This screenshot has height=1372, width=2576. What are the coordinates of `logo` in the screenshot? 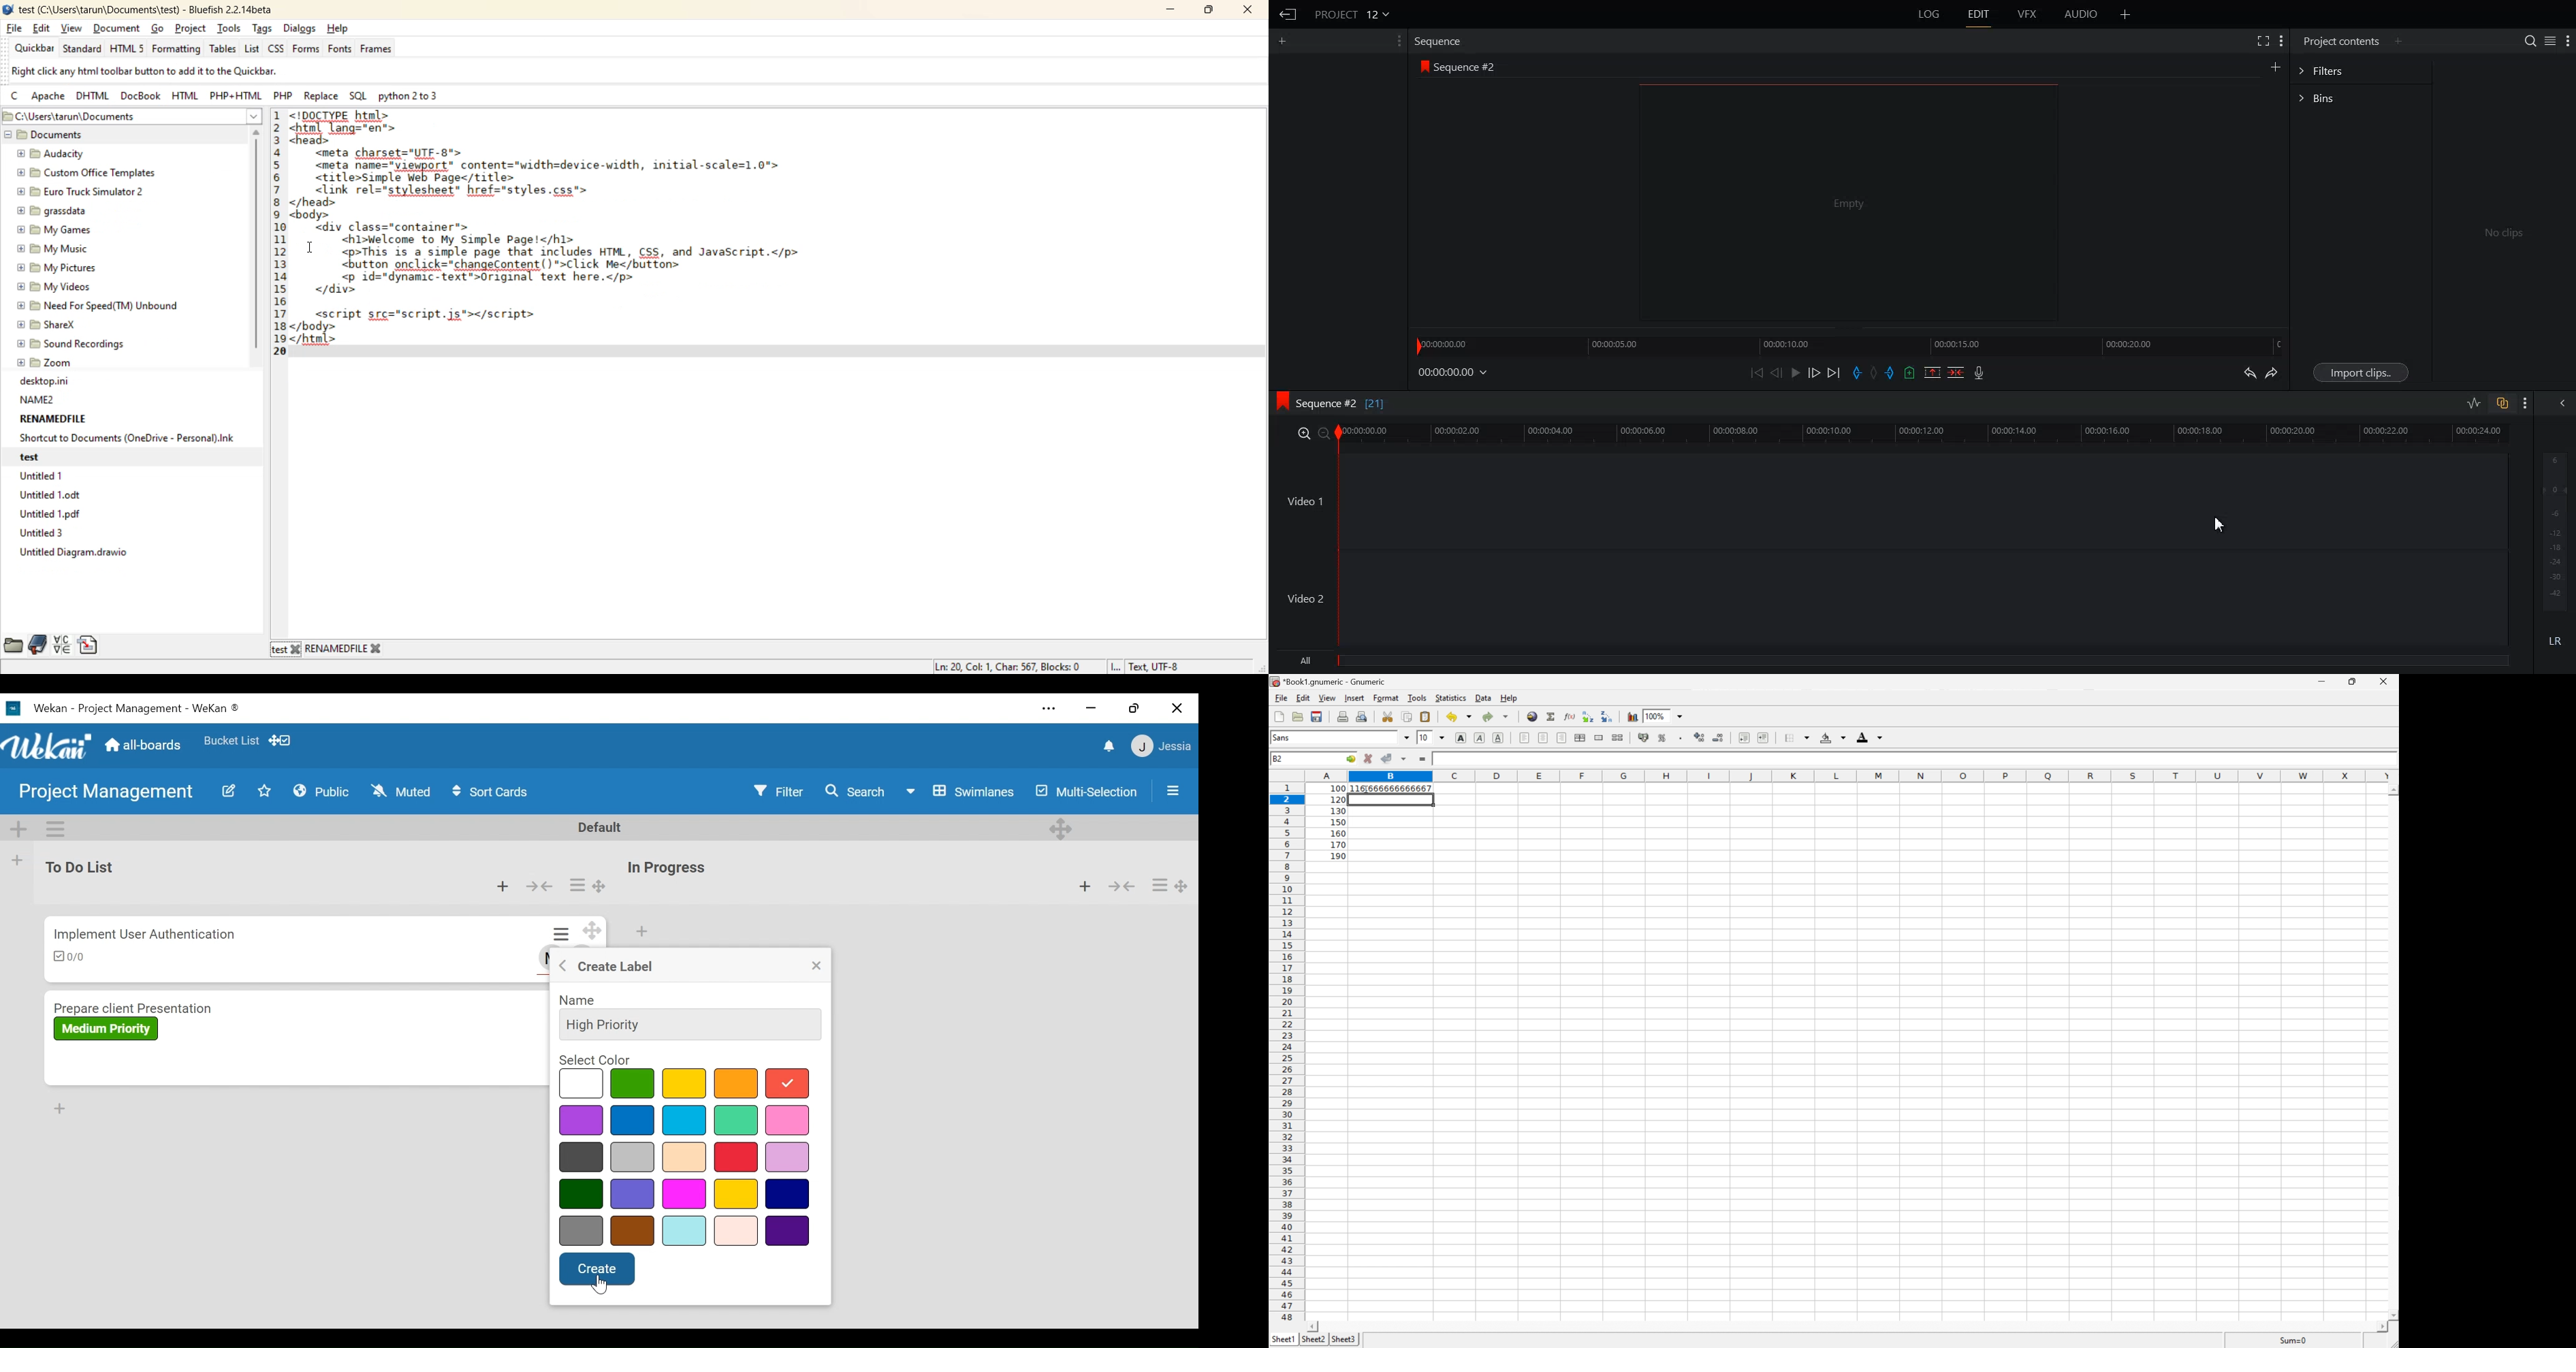 It's located at (1279, 401).